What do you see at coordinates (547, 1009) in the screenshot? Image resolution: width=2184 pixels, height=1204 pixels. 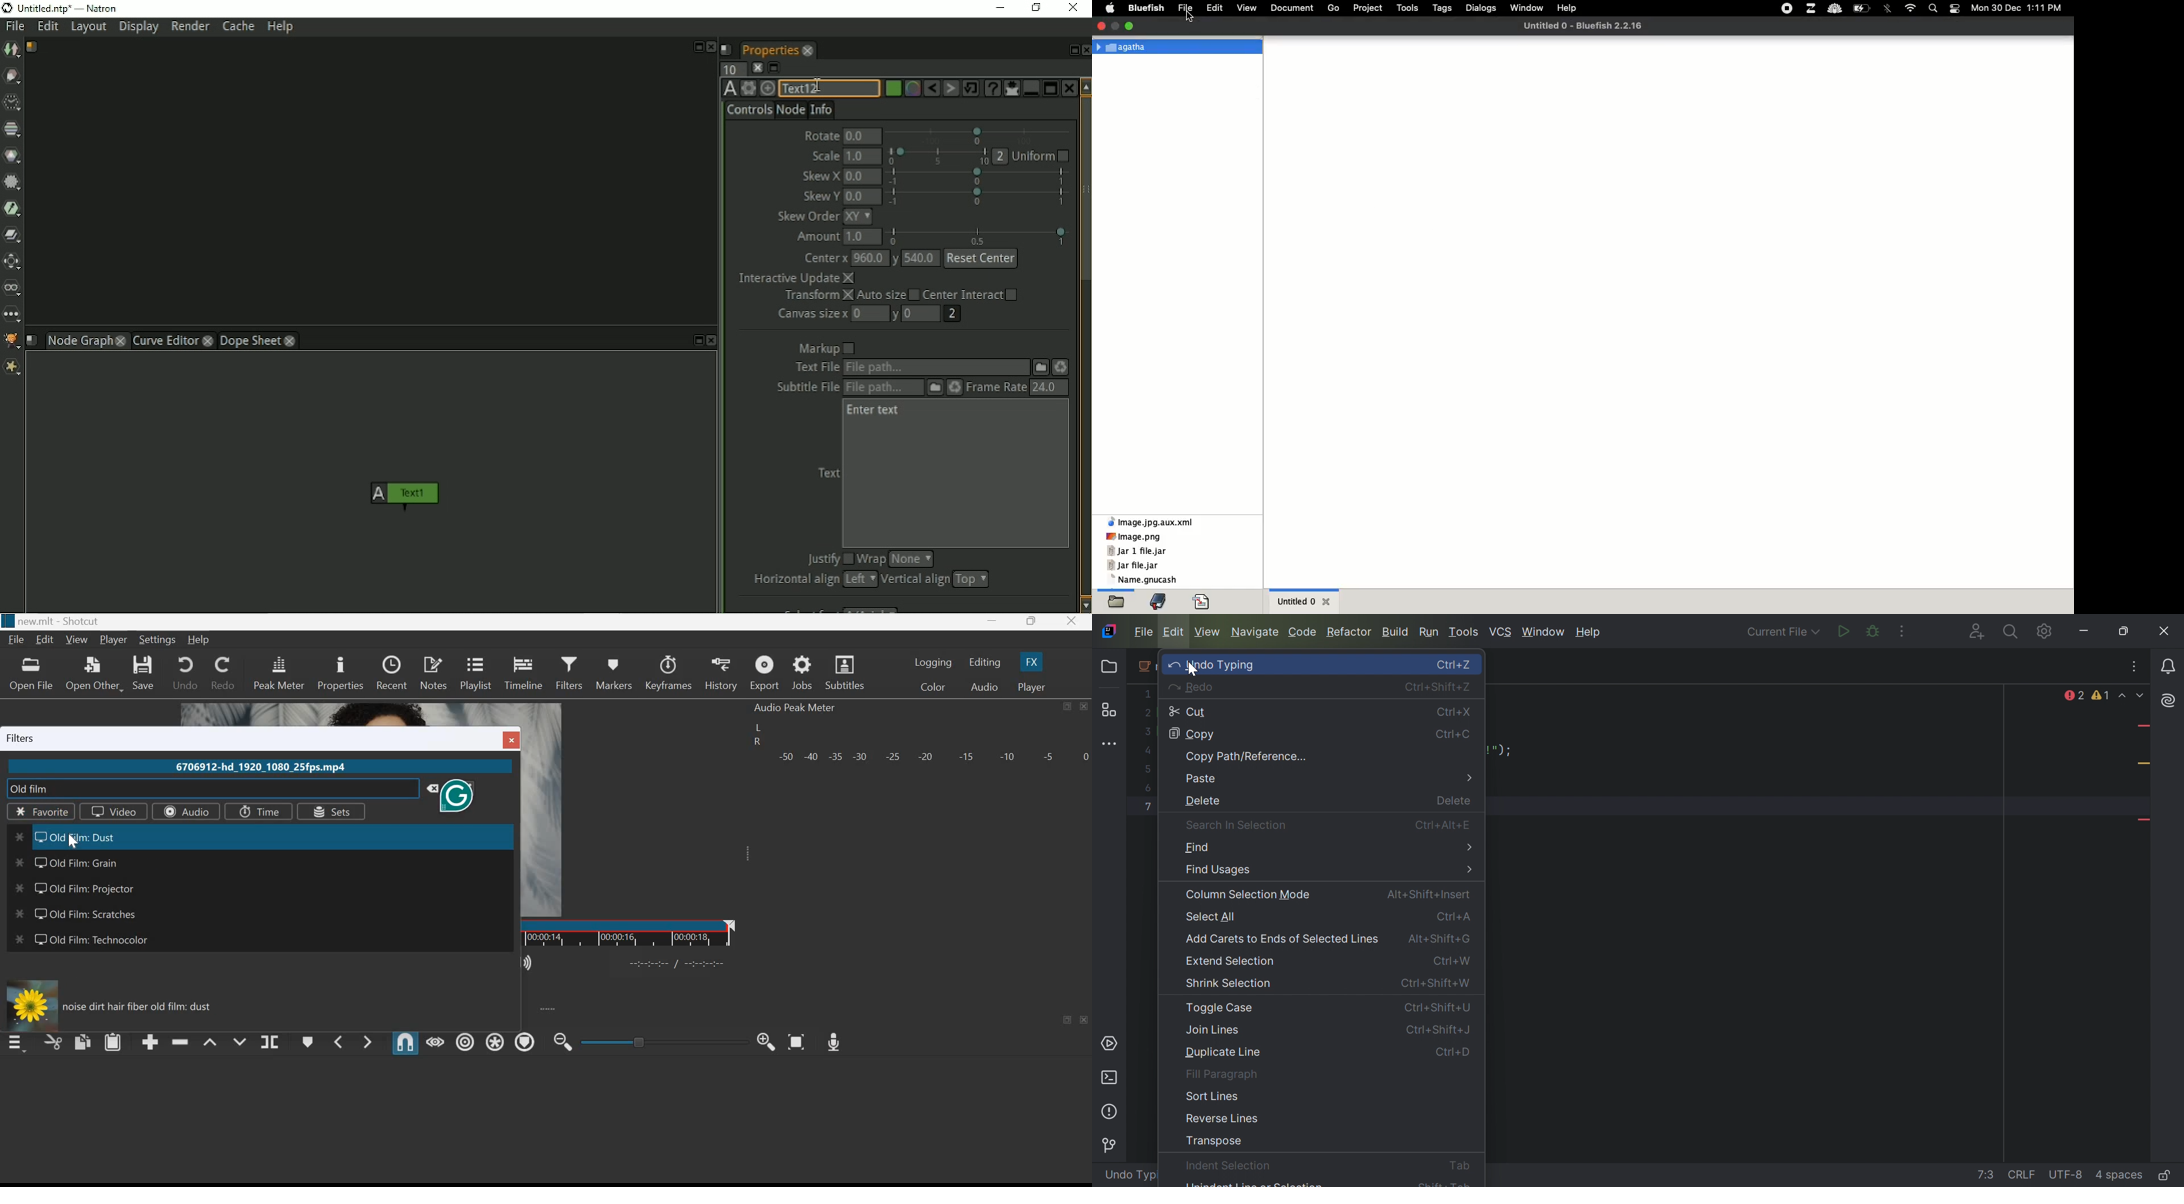 I see `expand` at bounding box center [547, 1009].